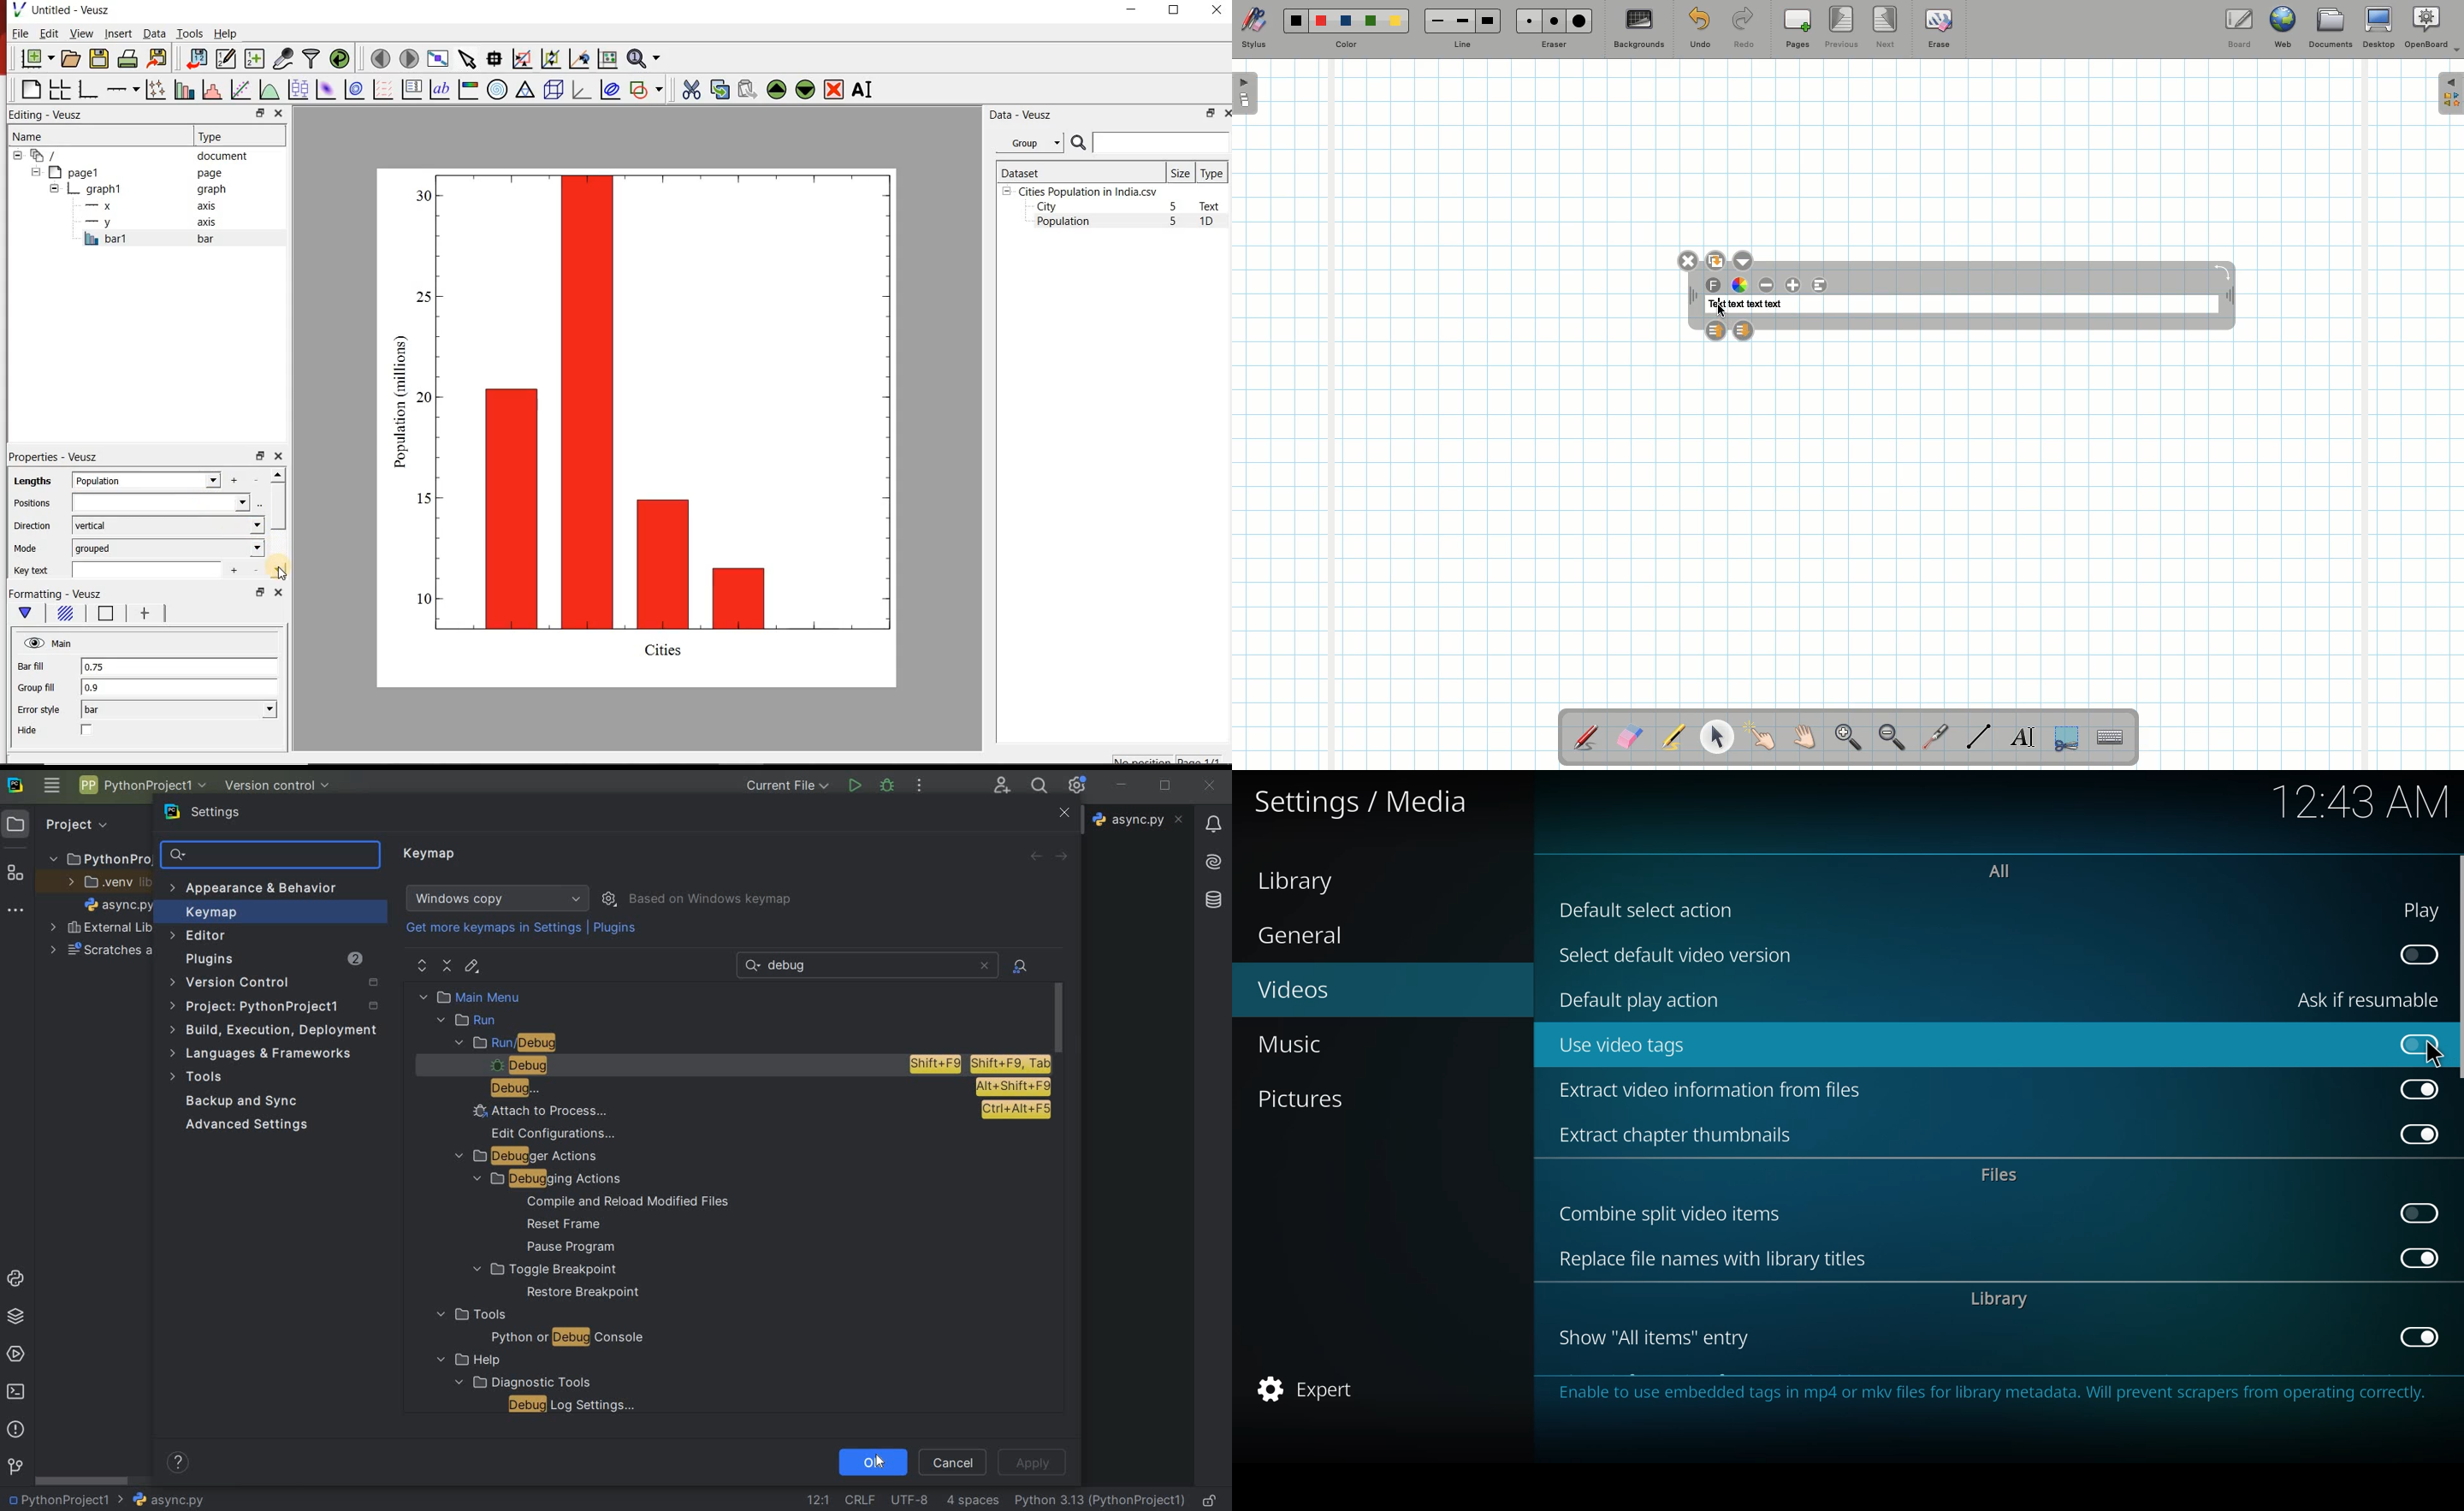 This screenshot has height=1512, width=2464. Describe the element at coordinates (1079, 172) in the screenshot. I see `Dataset` at that location.